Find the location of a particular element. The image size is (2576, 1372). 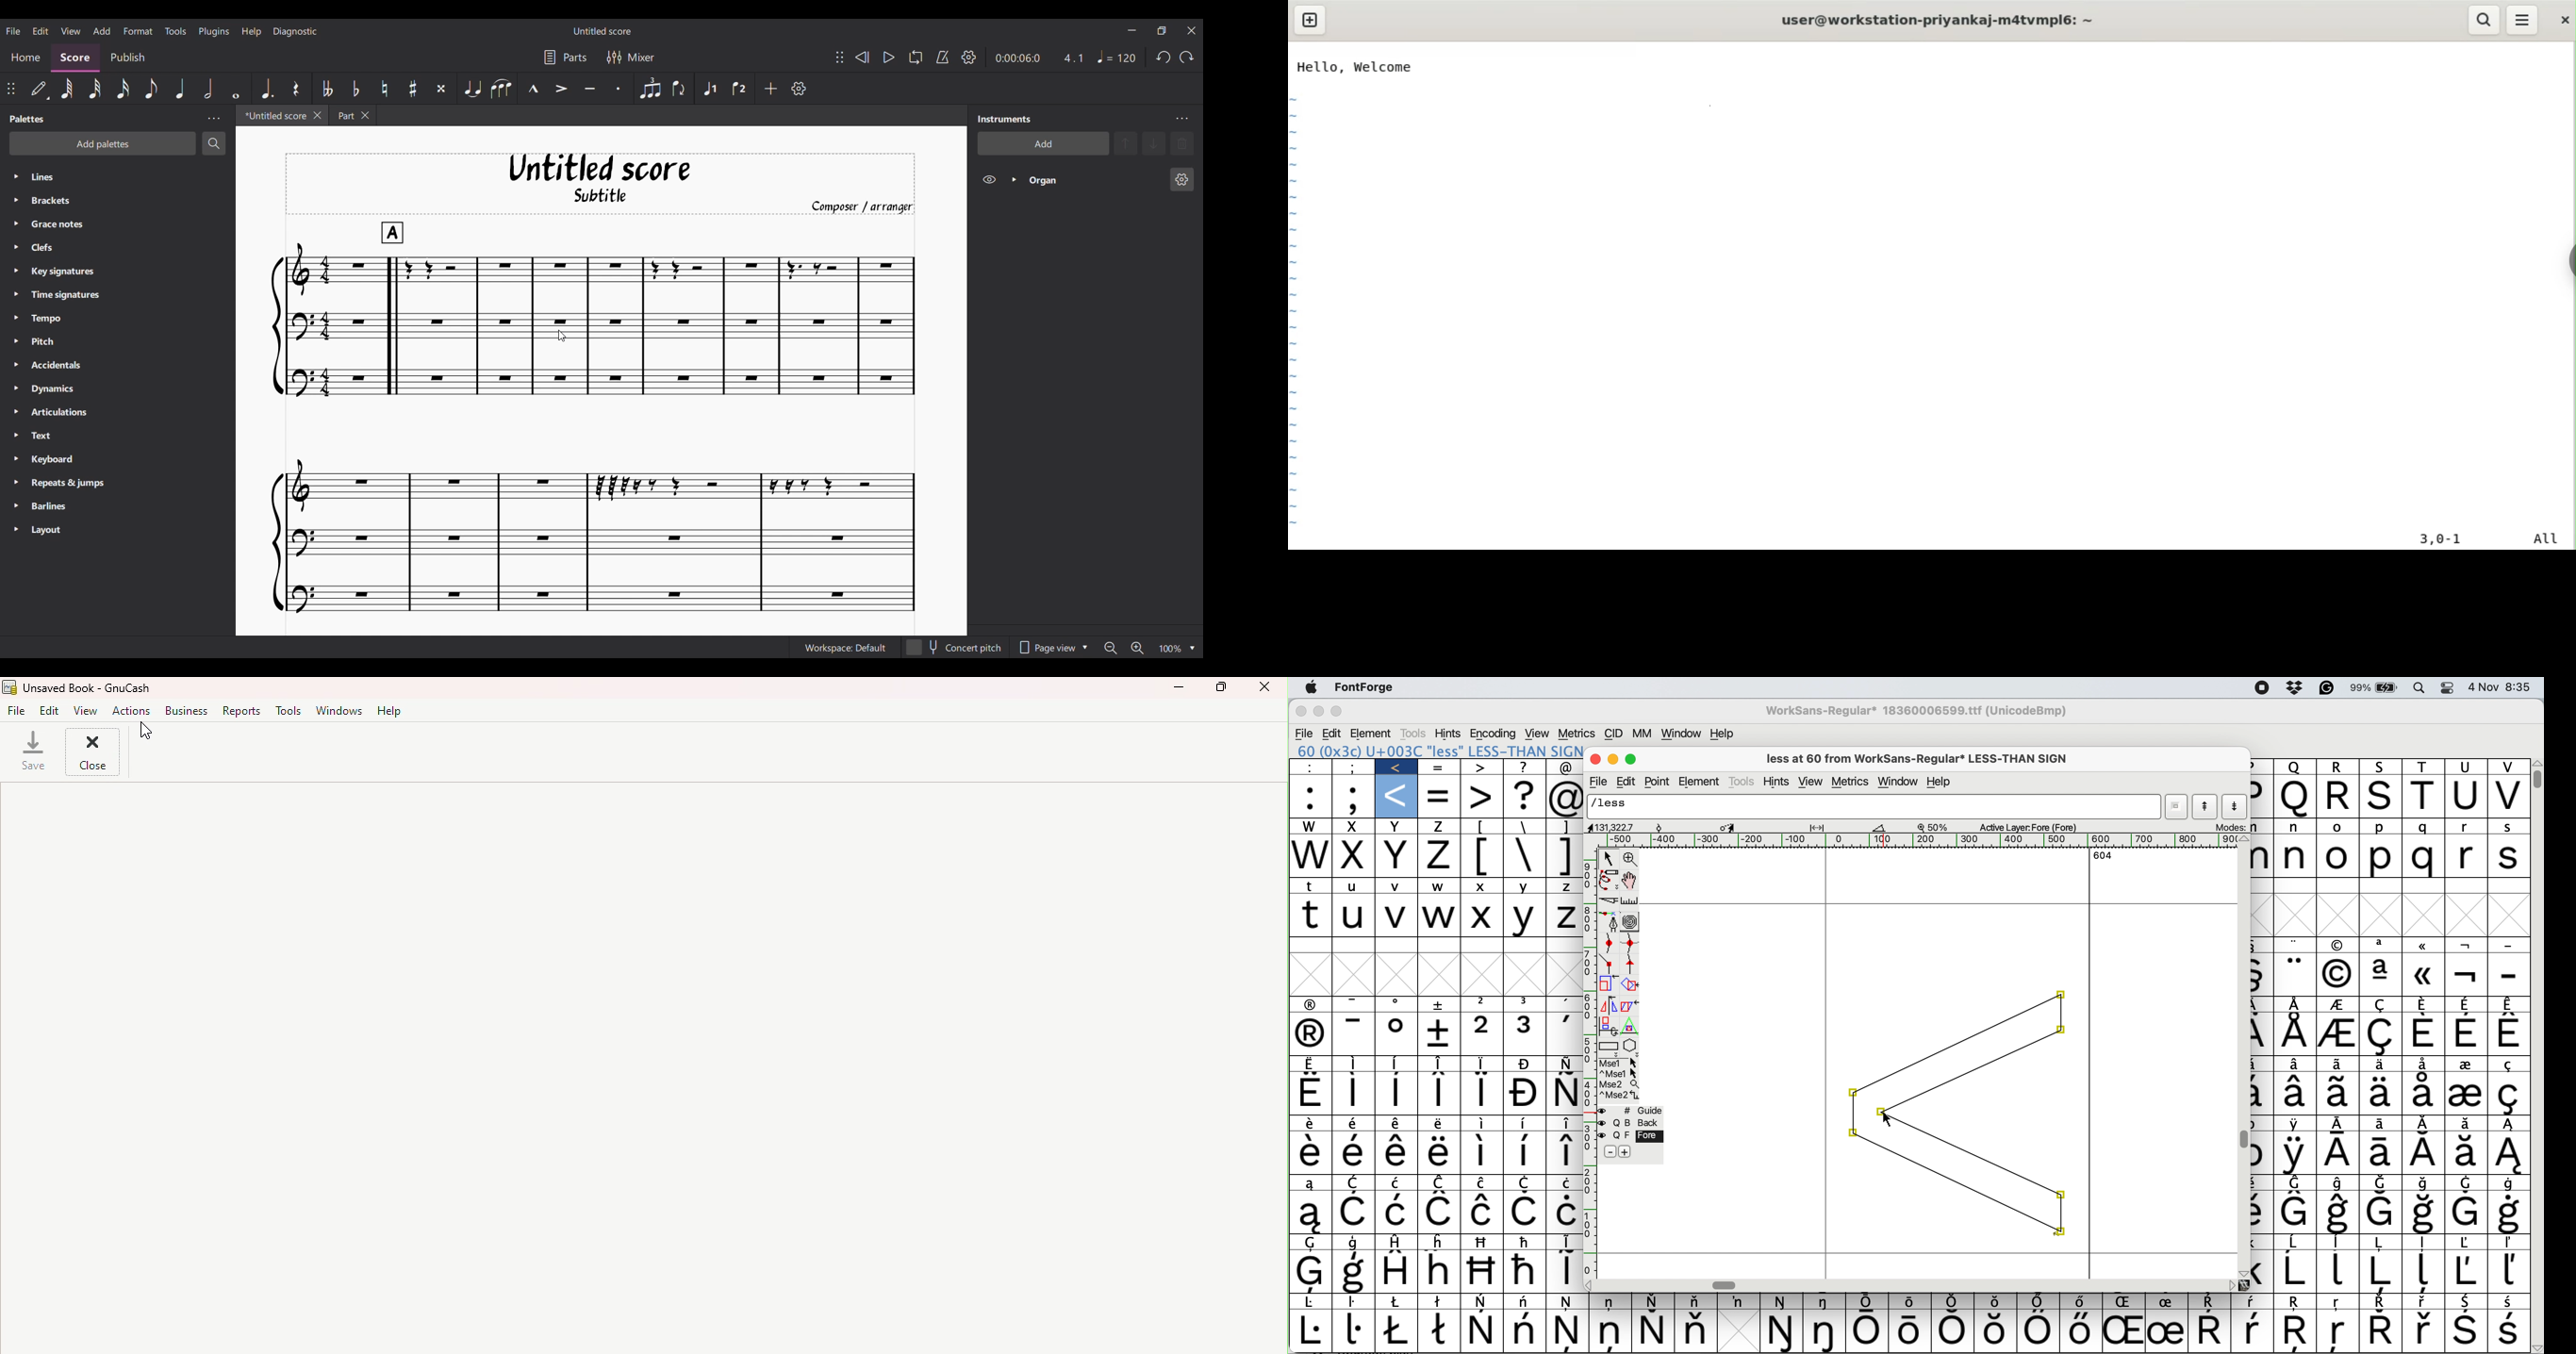

Format menu is located at coordinates (139, 31).